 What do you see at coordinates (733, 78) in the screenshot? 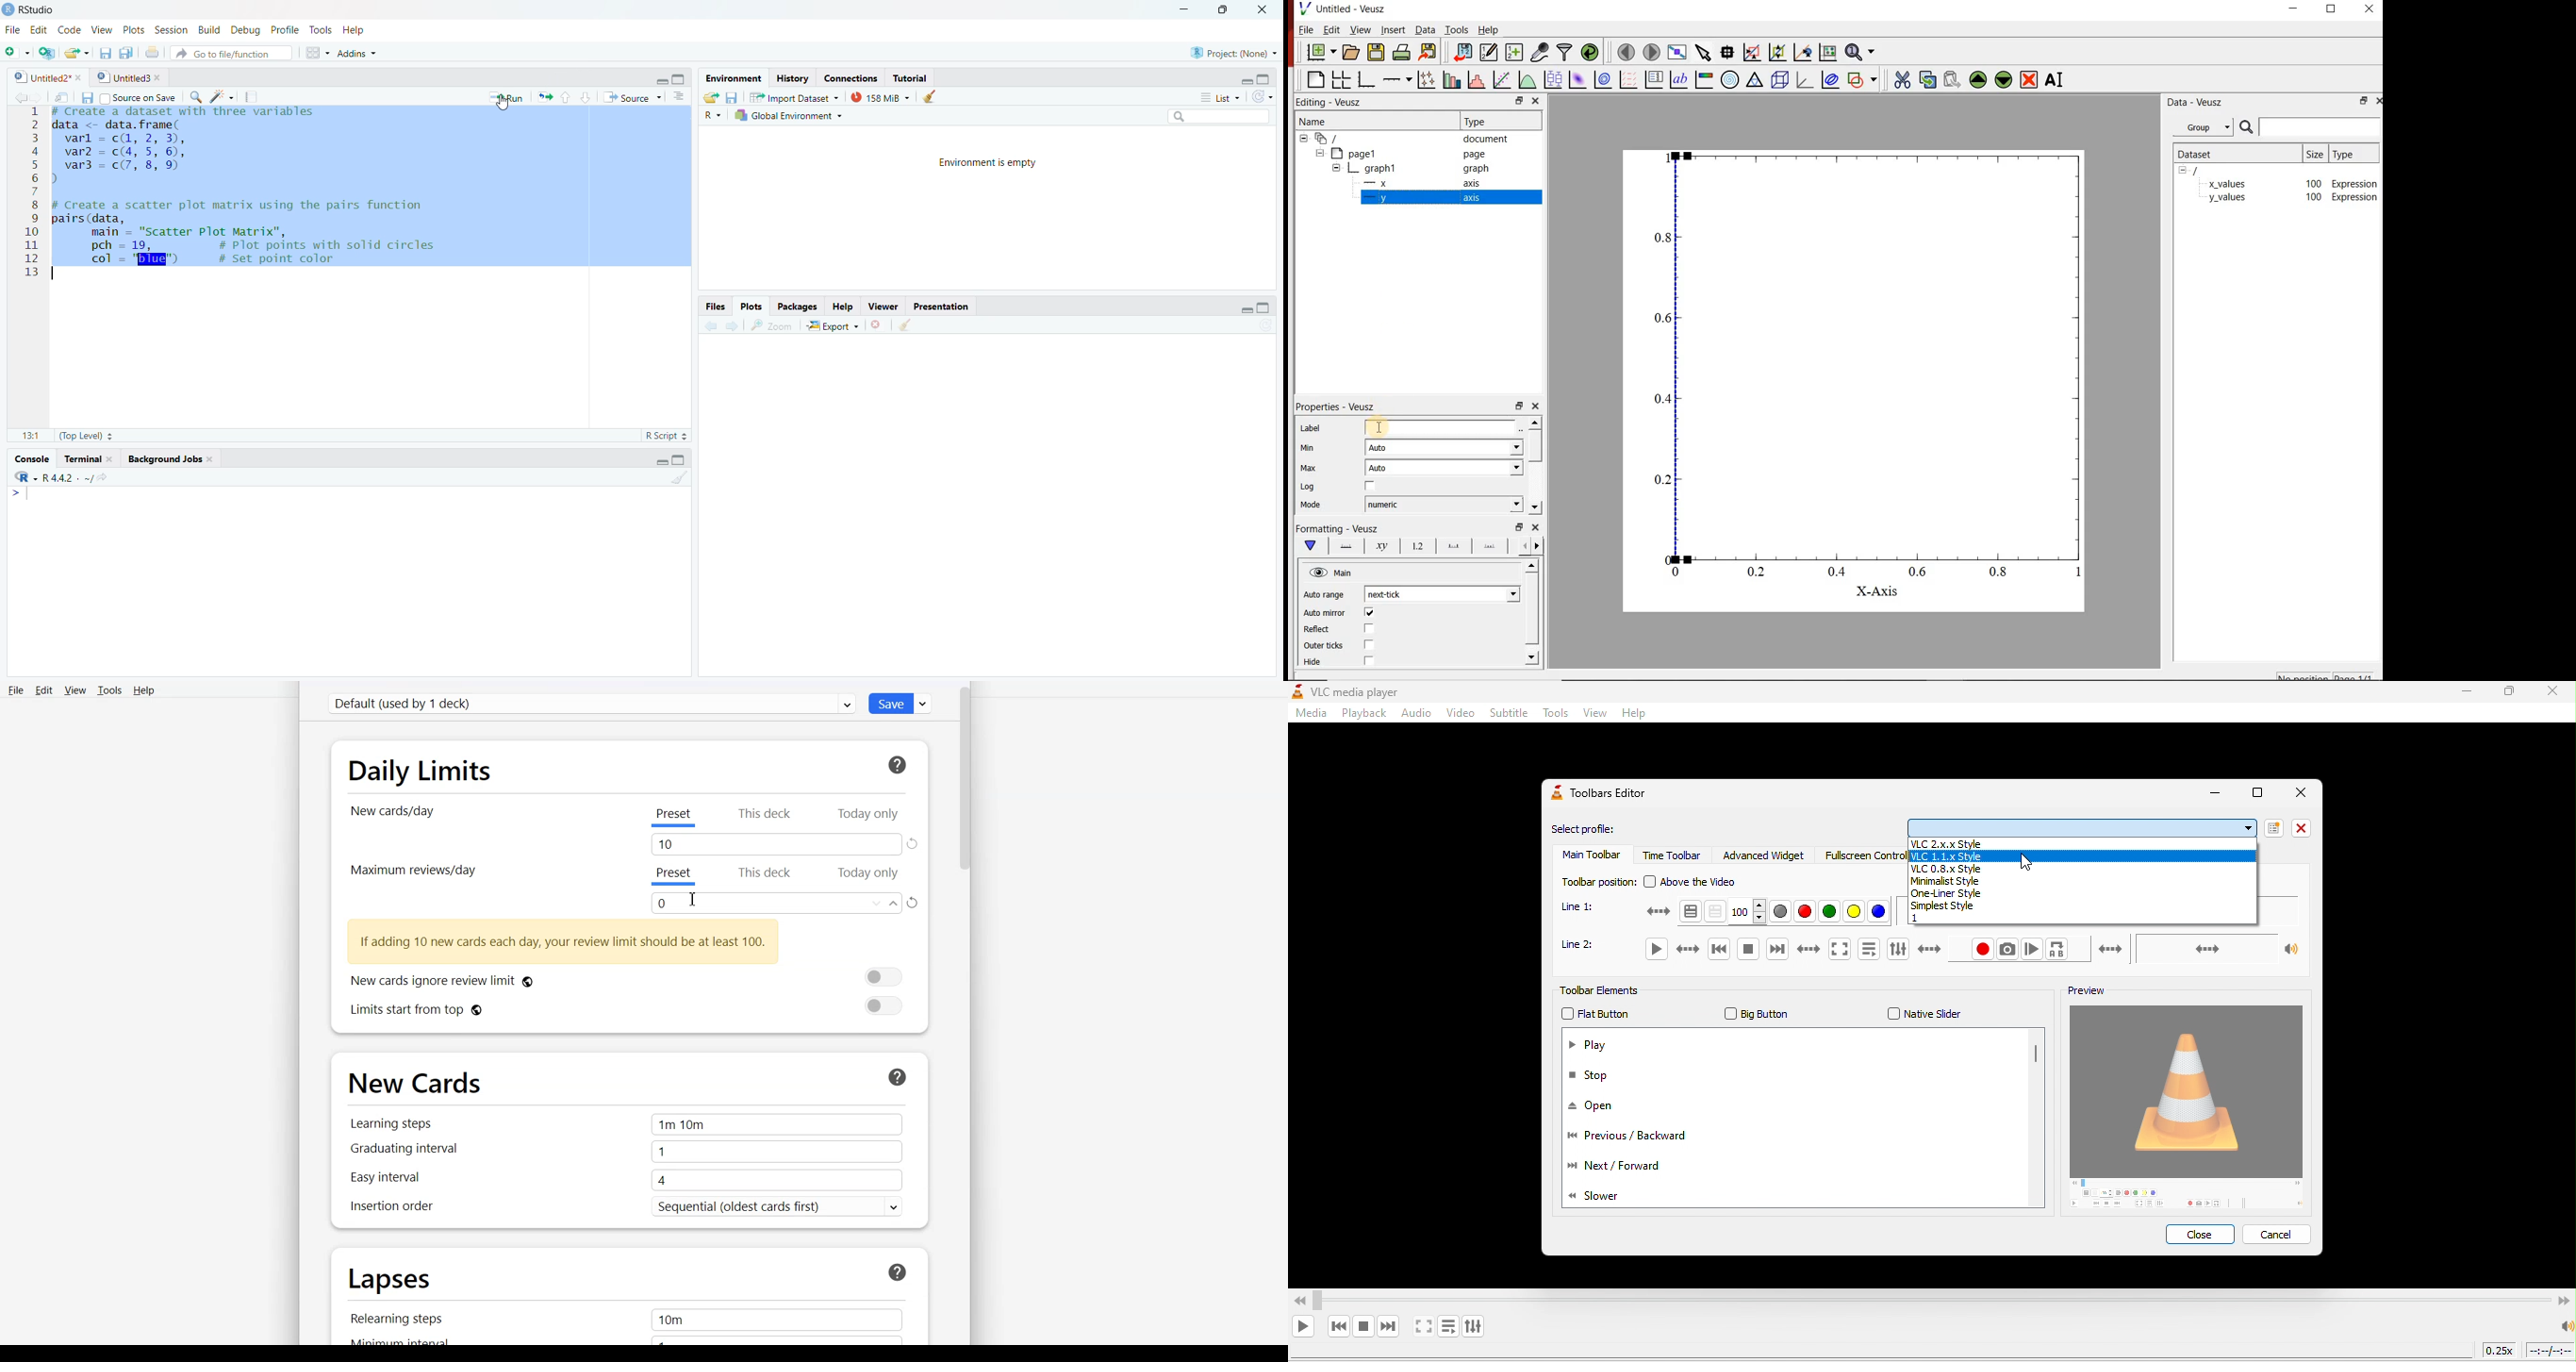
I see `Environment` at bounding box center [733, 78].